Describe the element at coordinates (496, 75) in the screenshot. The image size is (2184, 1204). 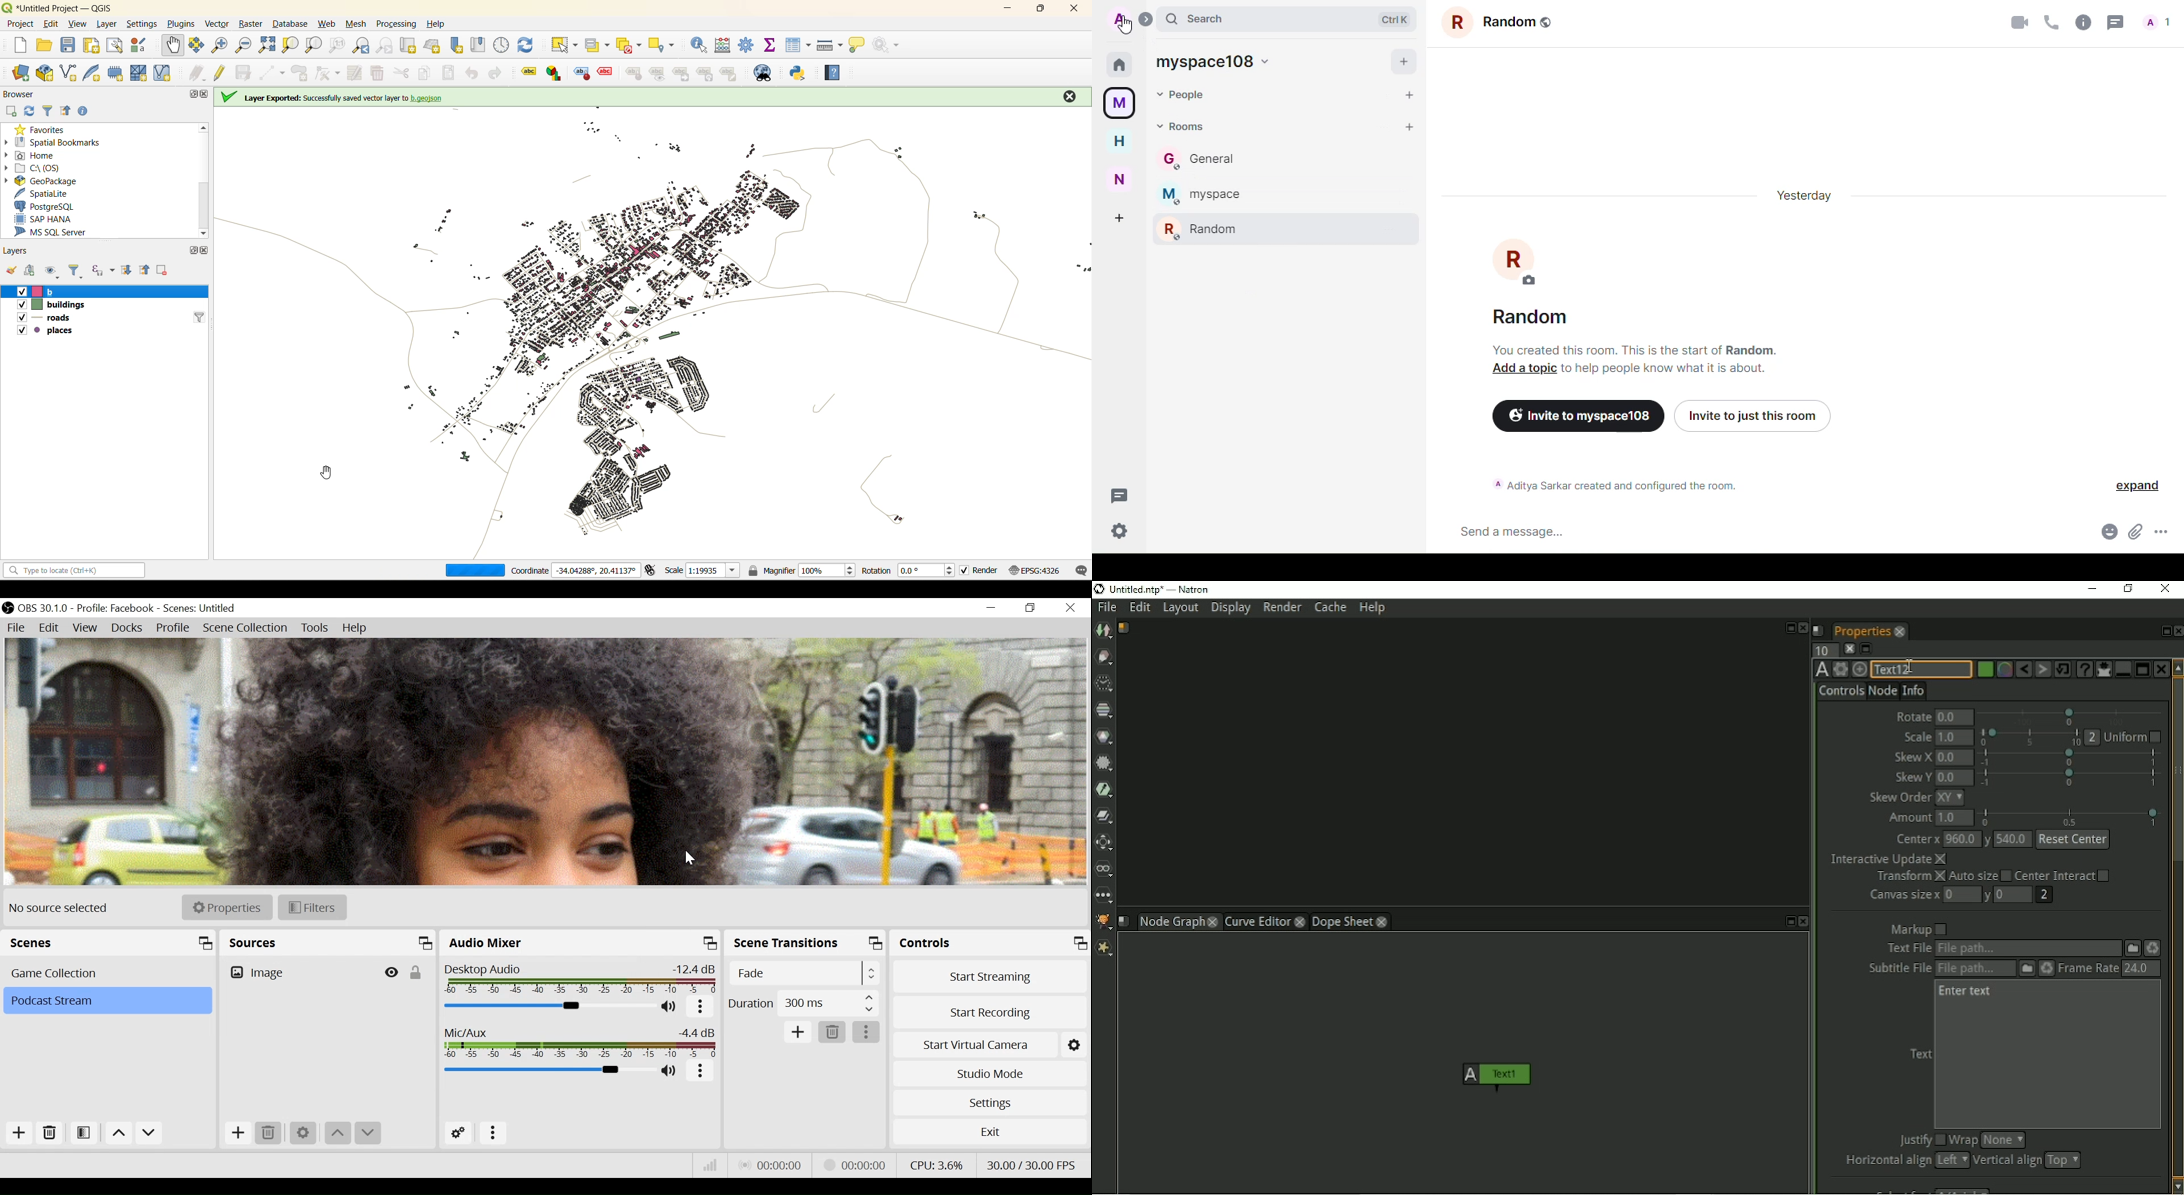
I see `redo` at that location.